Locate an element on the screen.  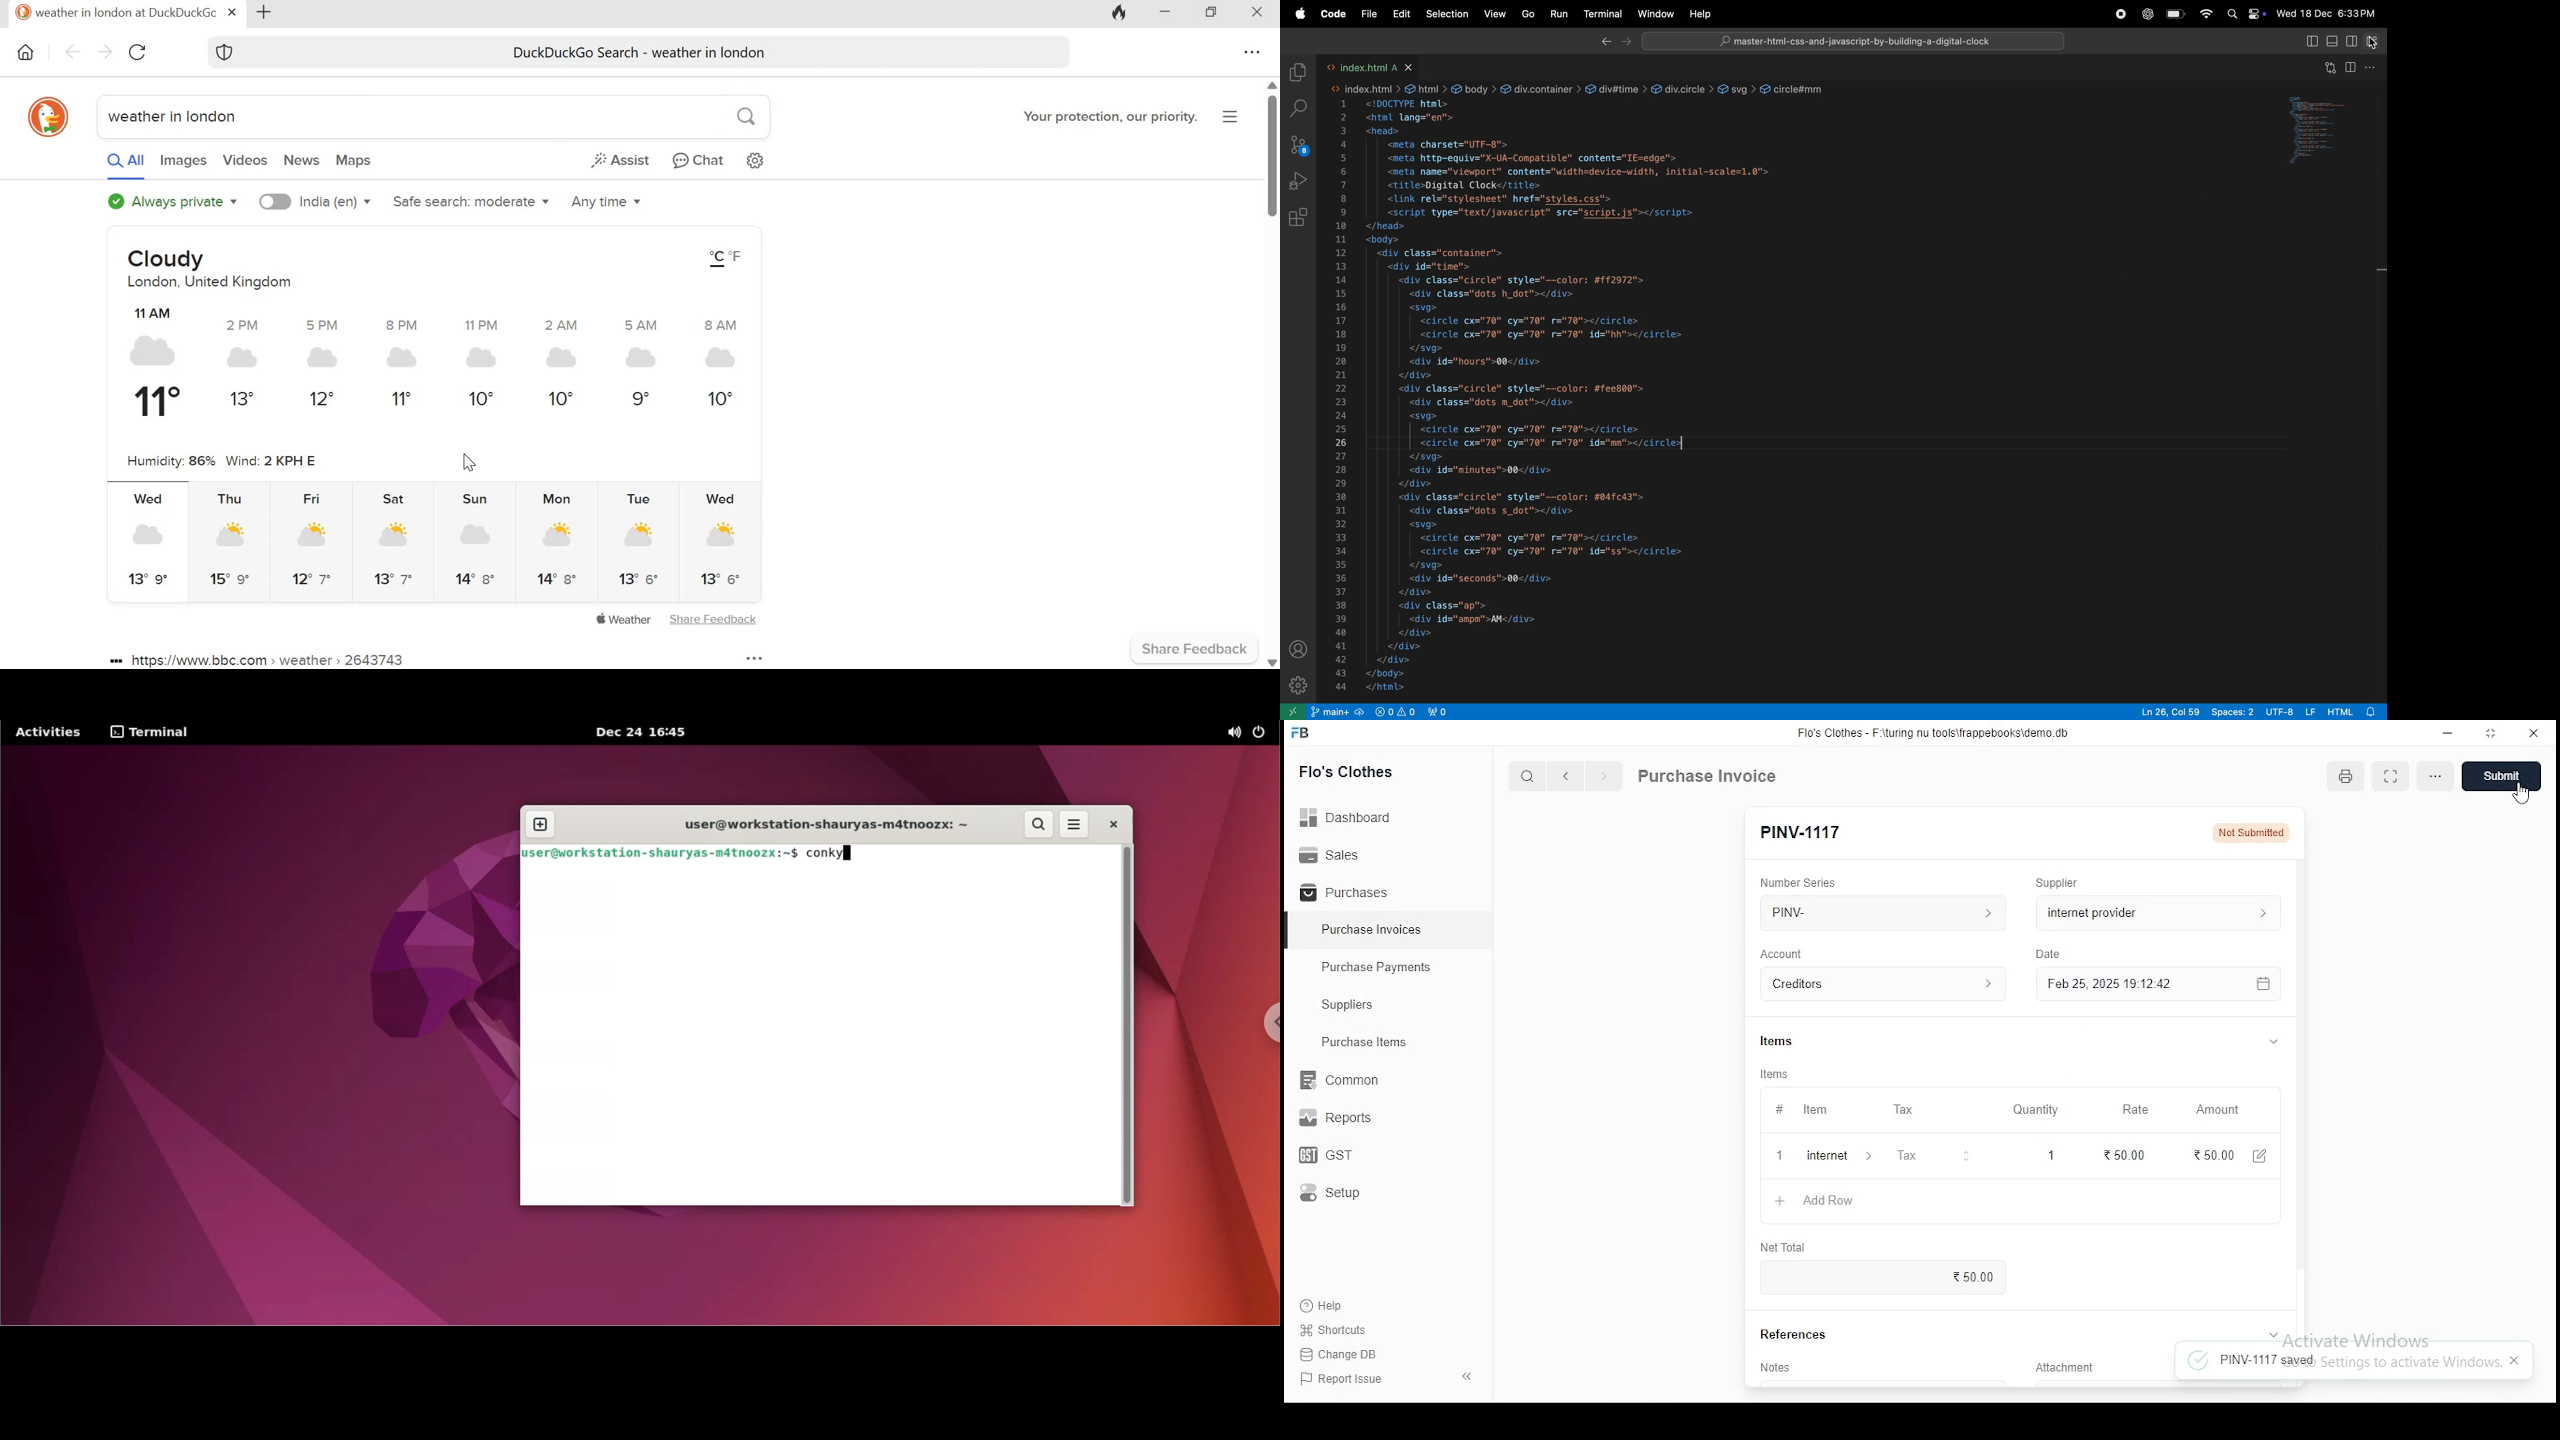
quality is located at coordinates (2036, 1110).